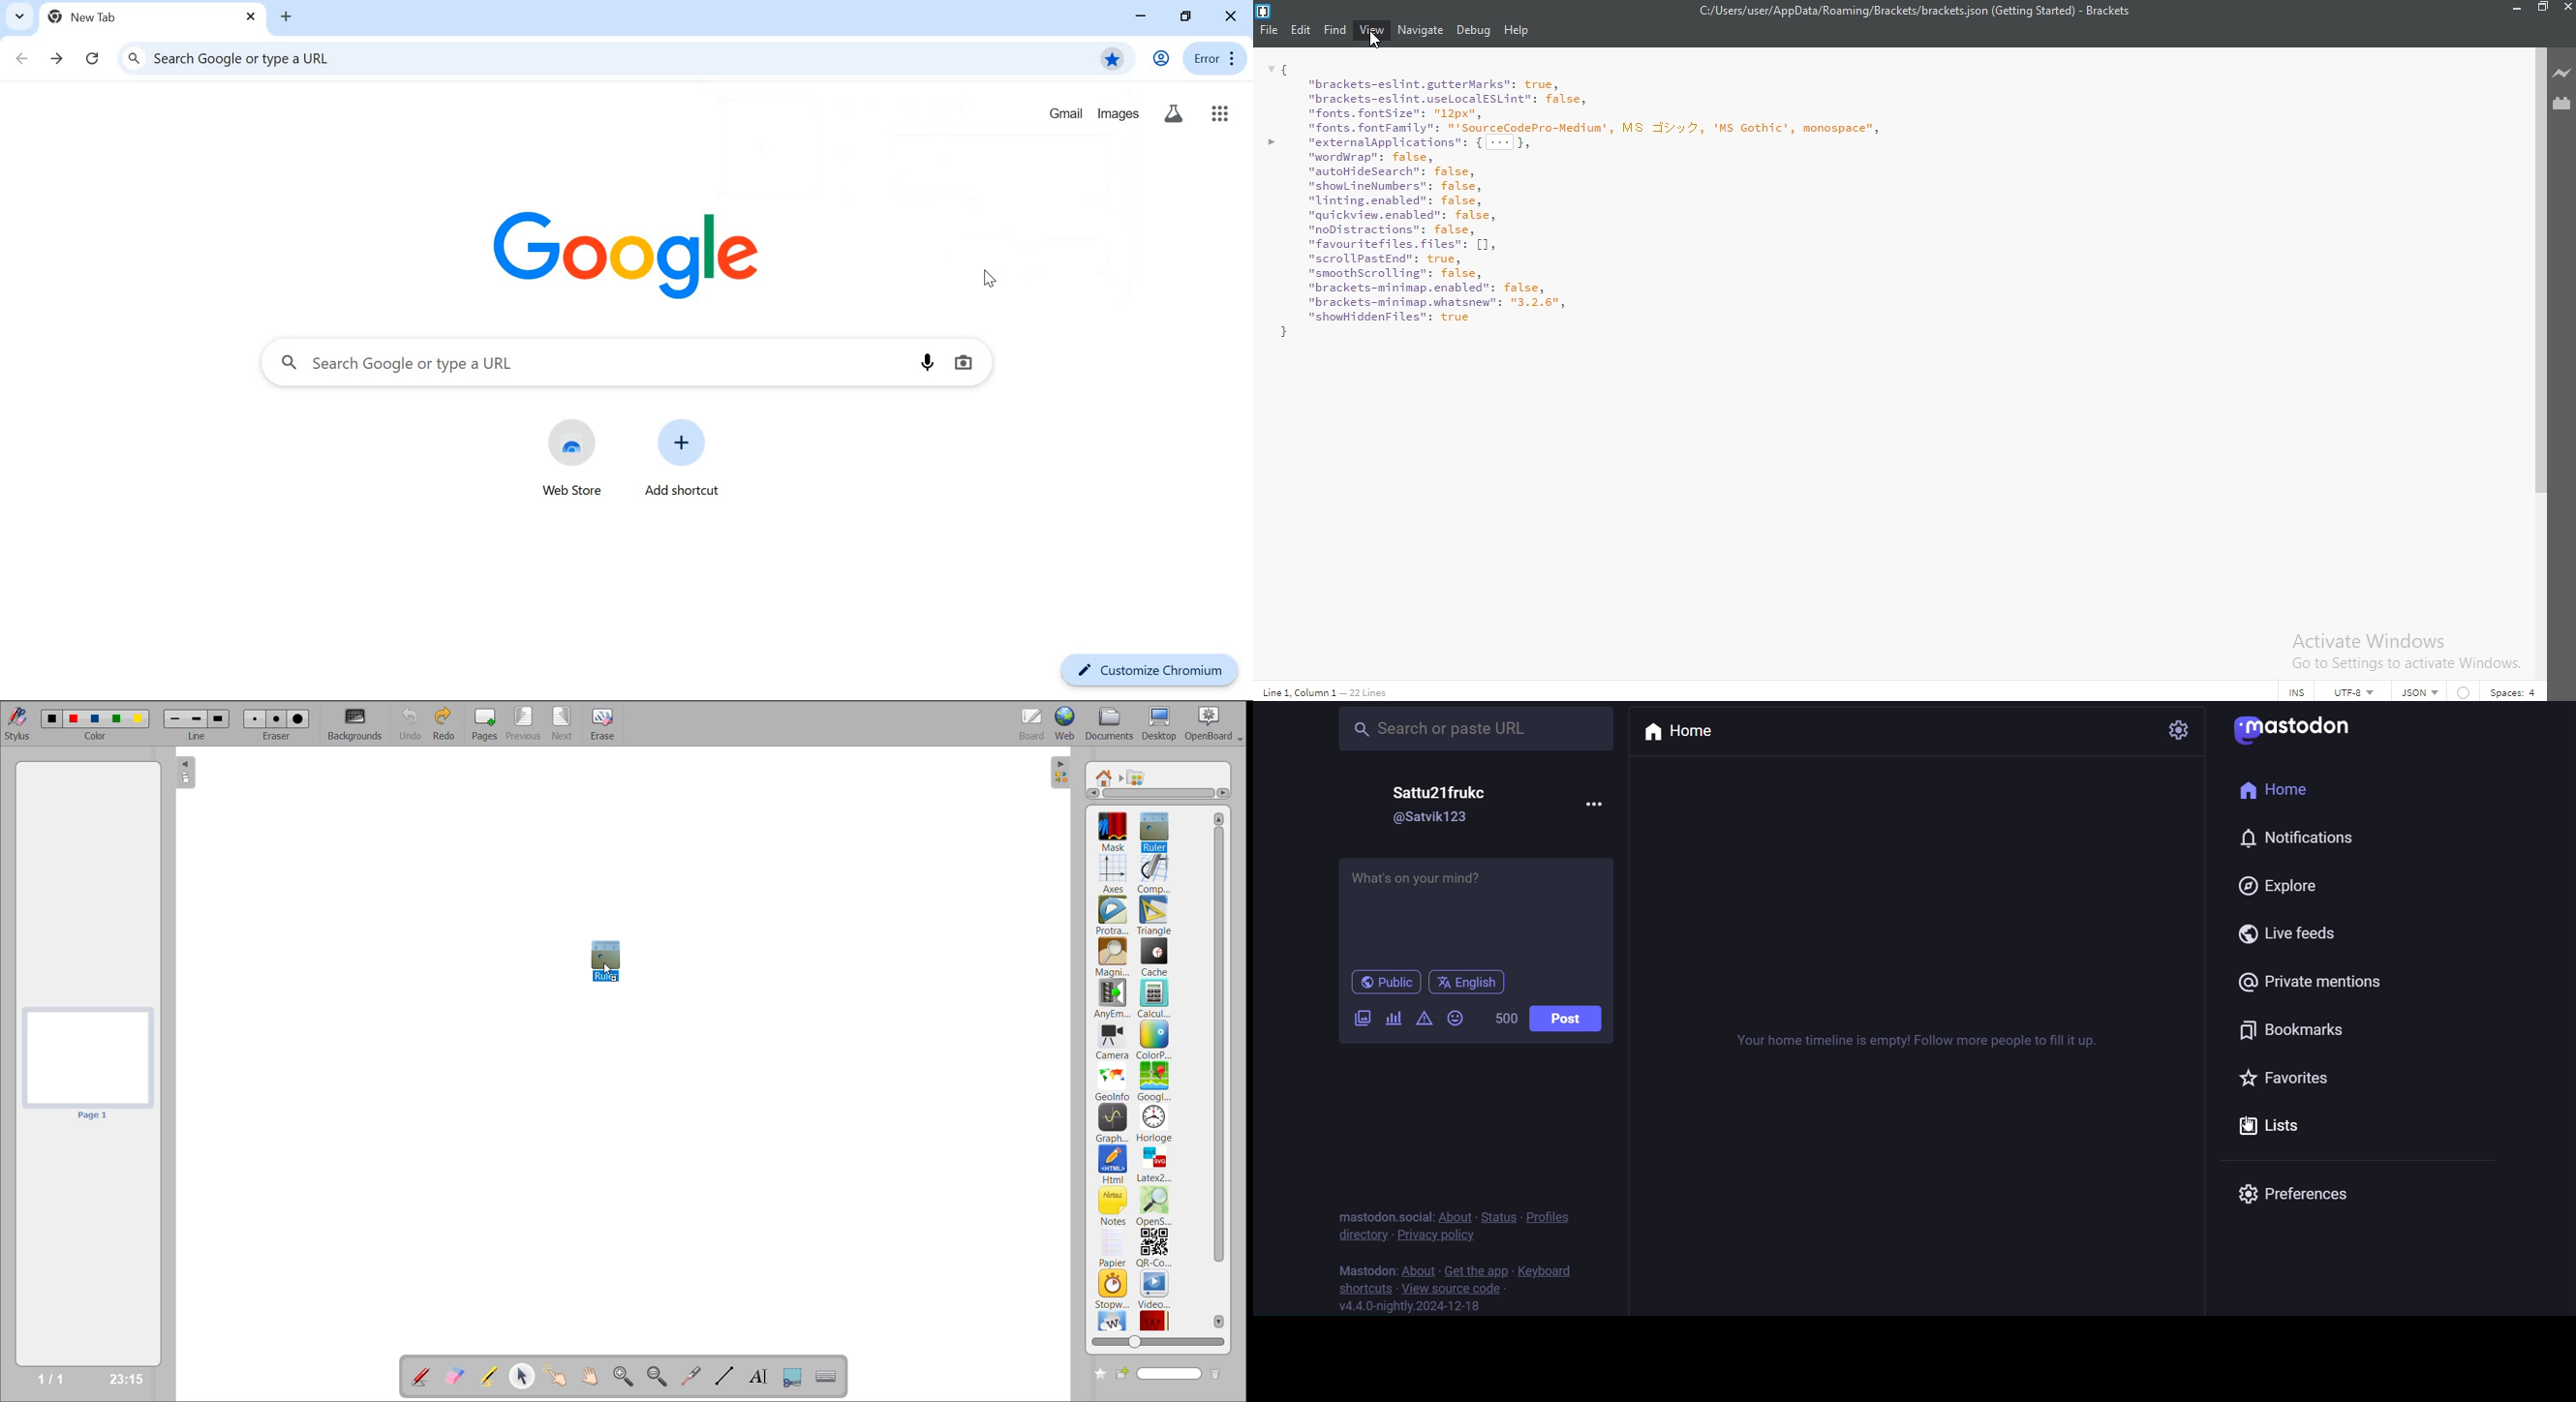 The image size is (2576, 1428). I want to click on mastodon, so click(1368, 1268).